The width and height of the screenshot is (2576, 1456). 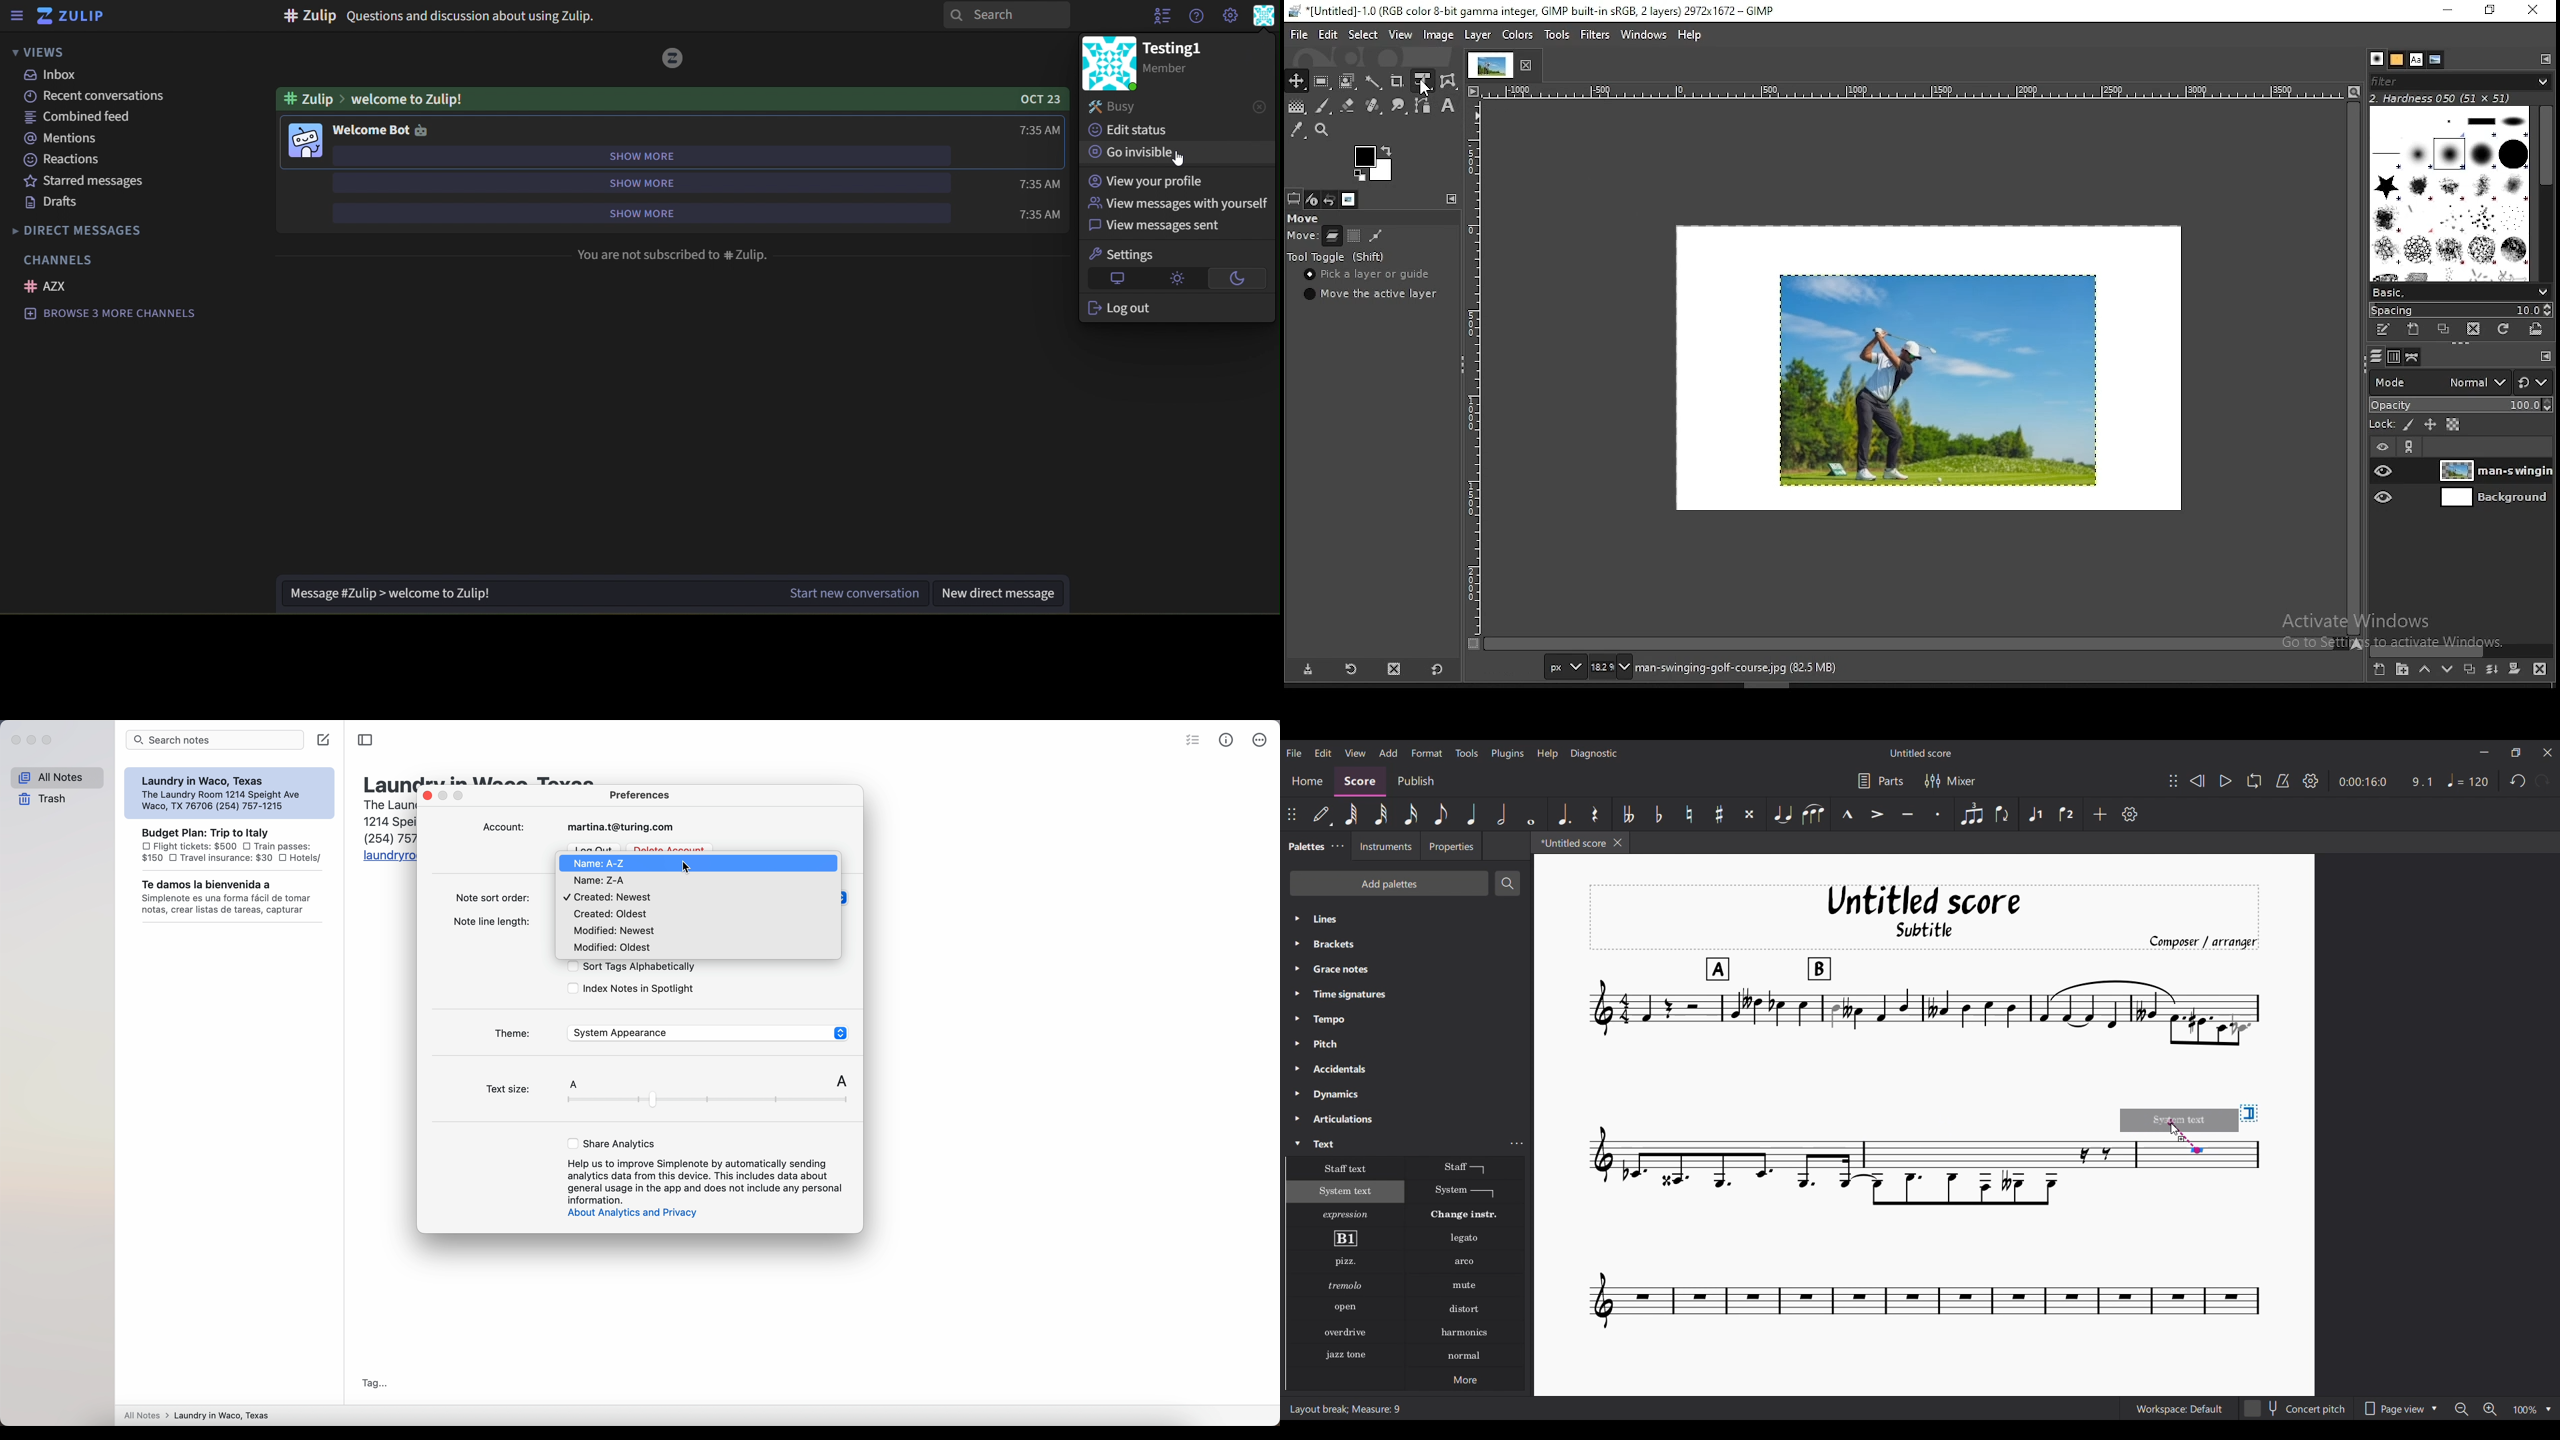 What do you see at coordinates (324, 739) in the screenshot?
I see `create note` at bounding box center [324, 739].